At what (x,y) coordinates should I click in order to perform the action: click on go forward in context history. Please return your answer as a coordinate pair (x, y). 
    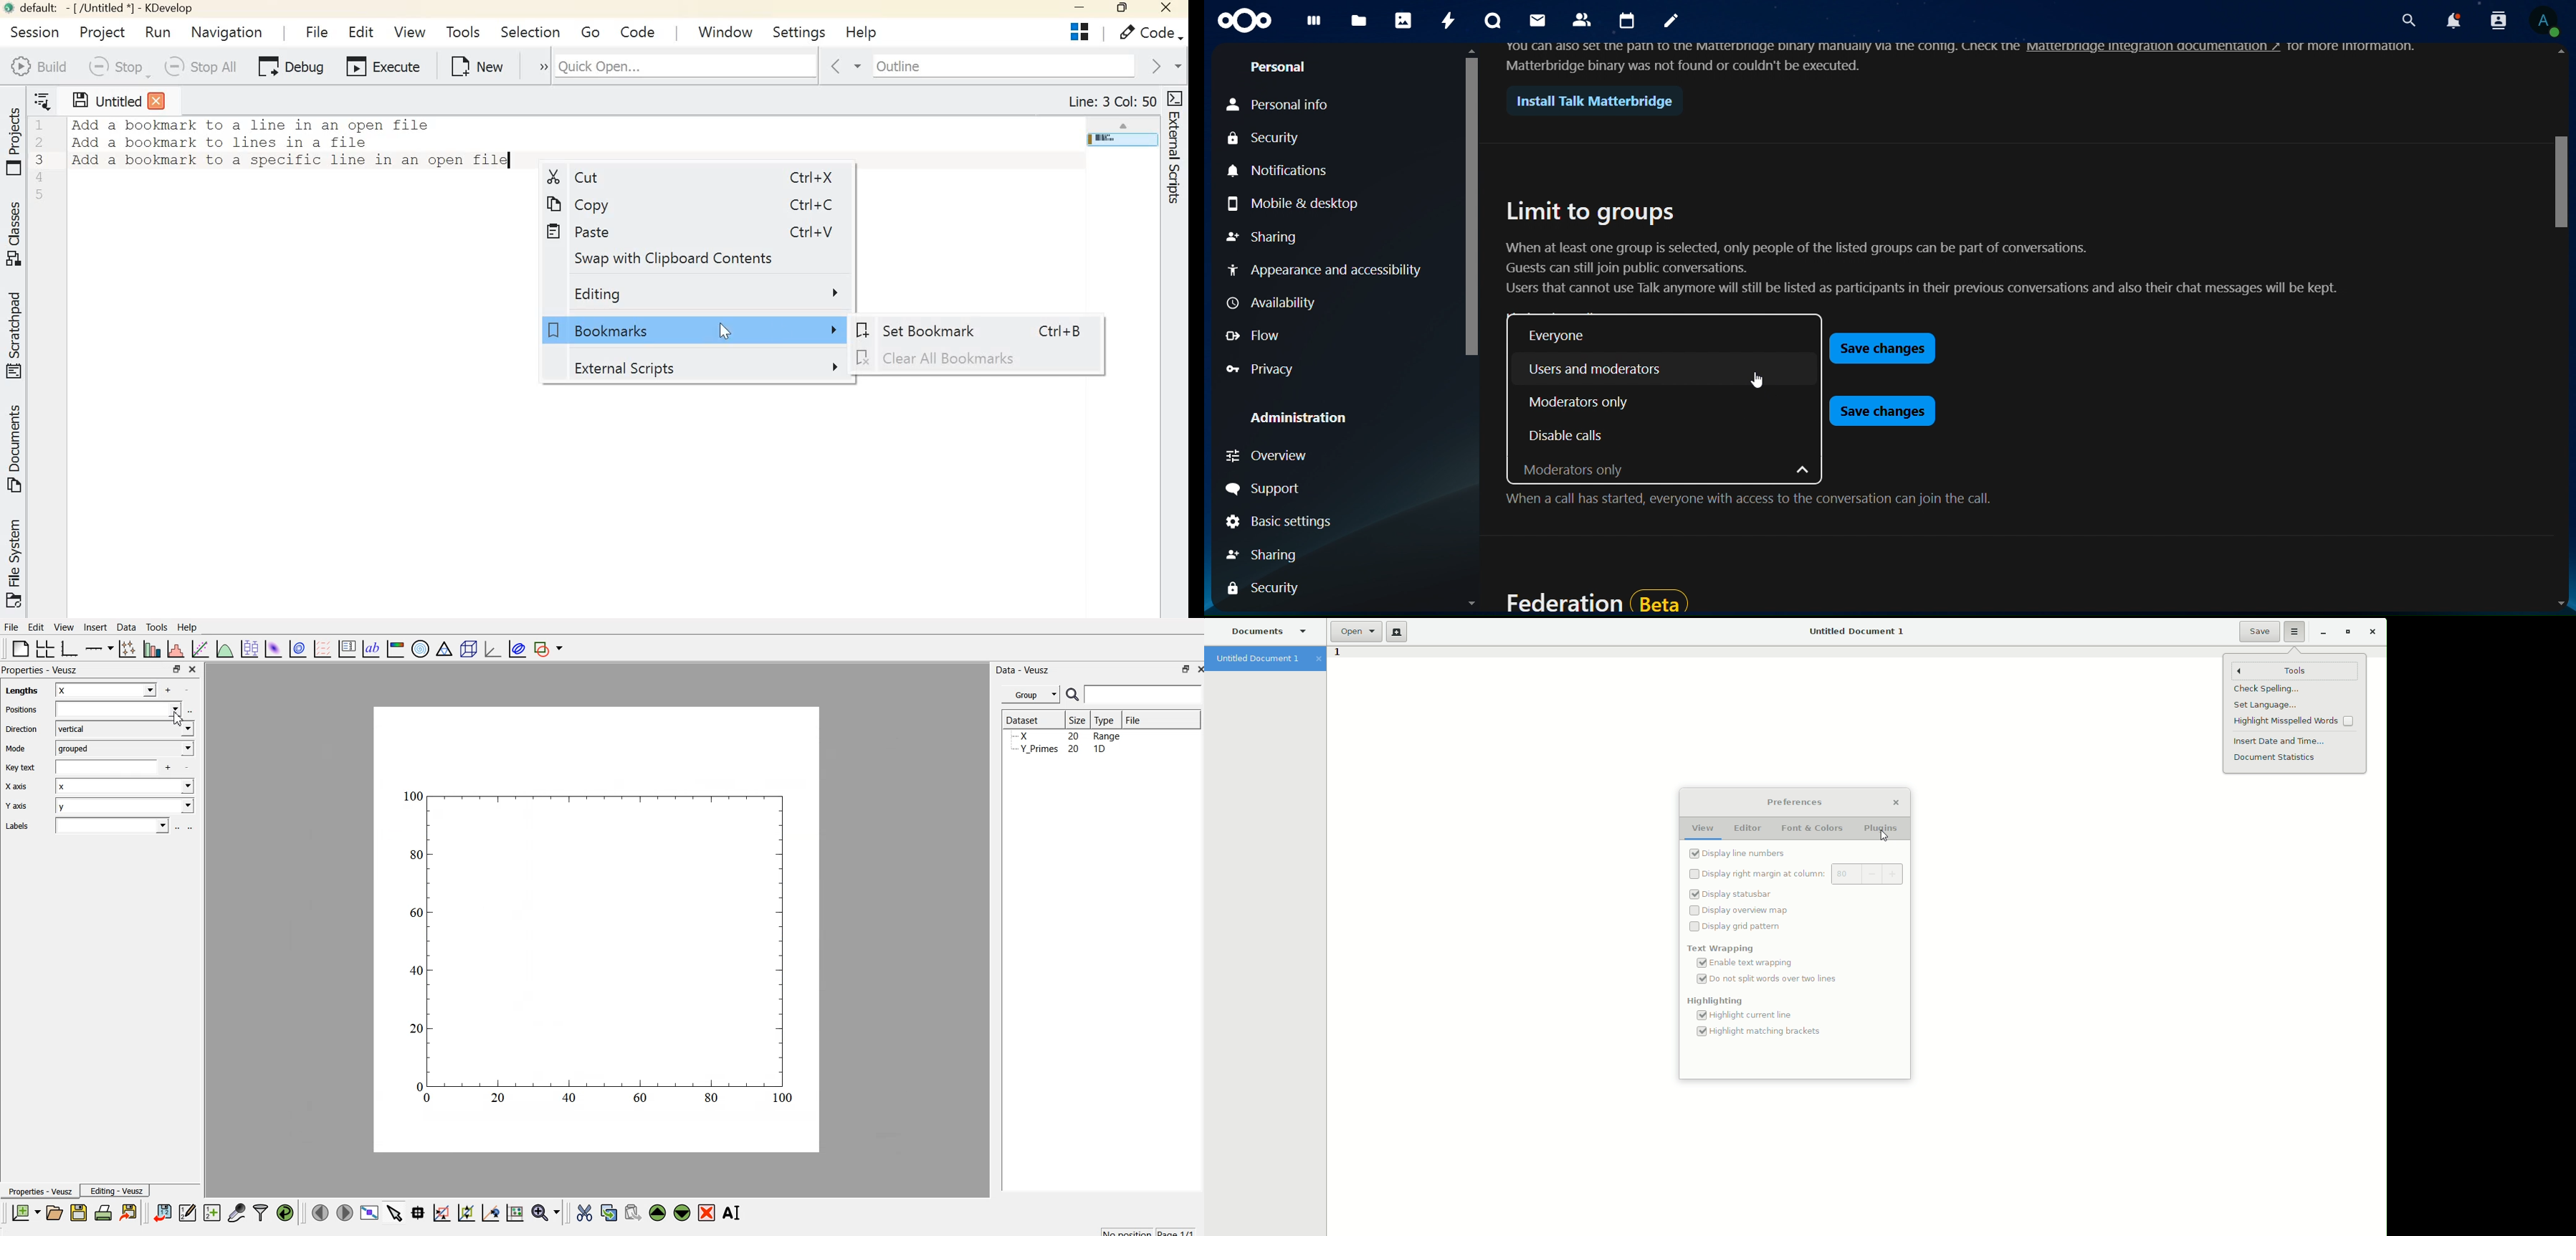
    Looking at the image, I should click on (1163, 64).